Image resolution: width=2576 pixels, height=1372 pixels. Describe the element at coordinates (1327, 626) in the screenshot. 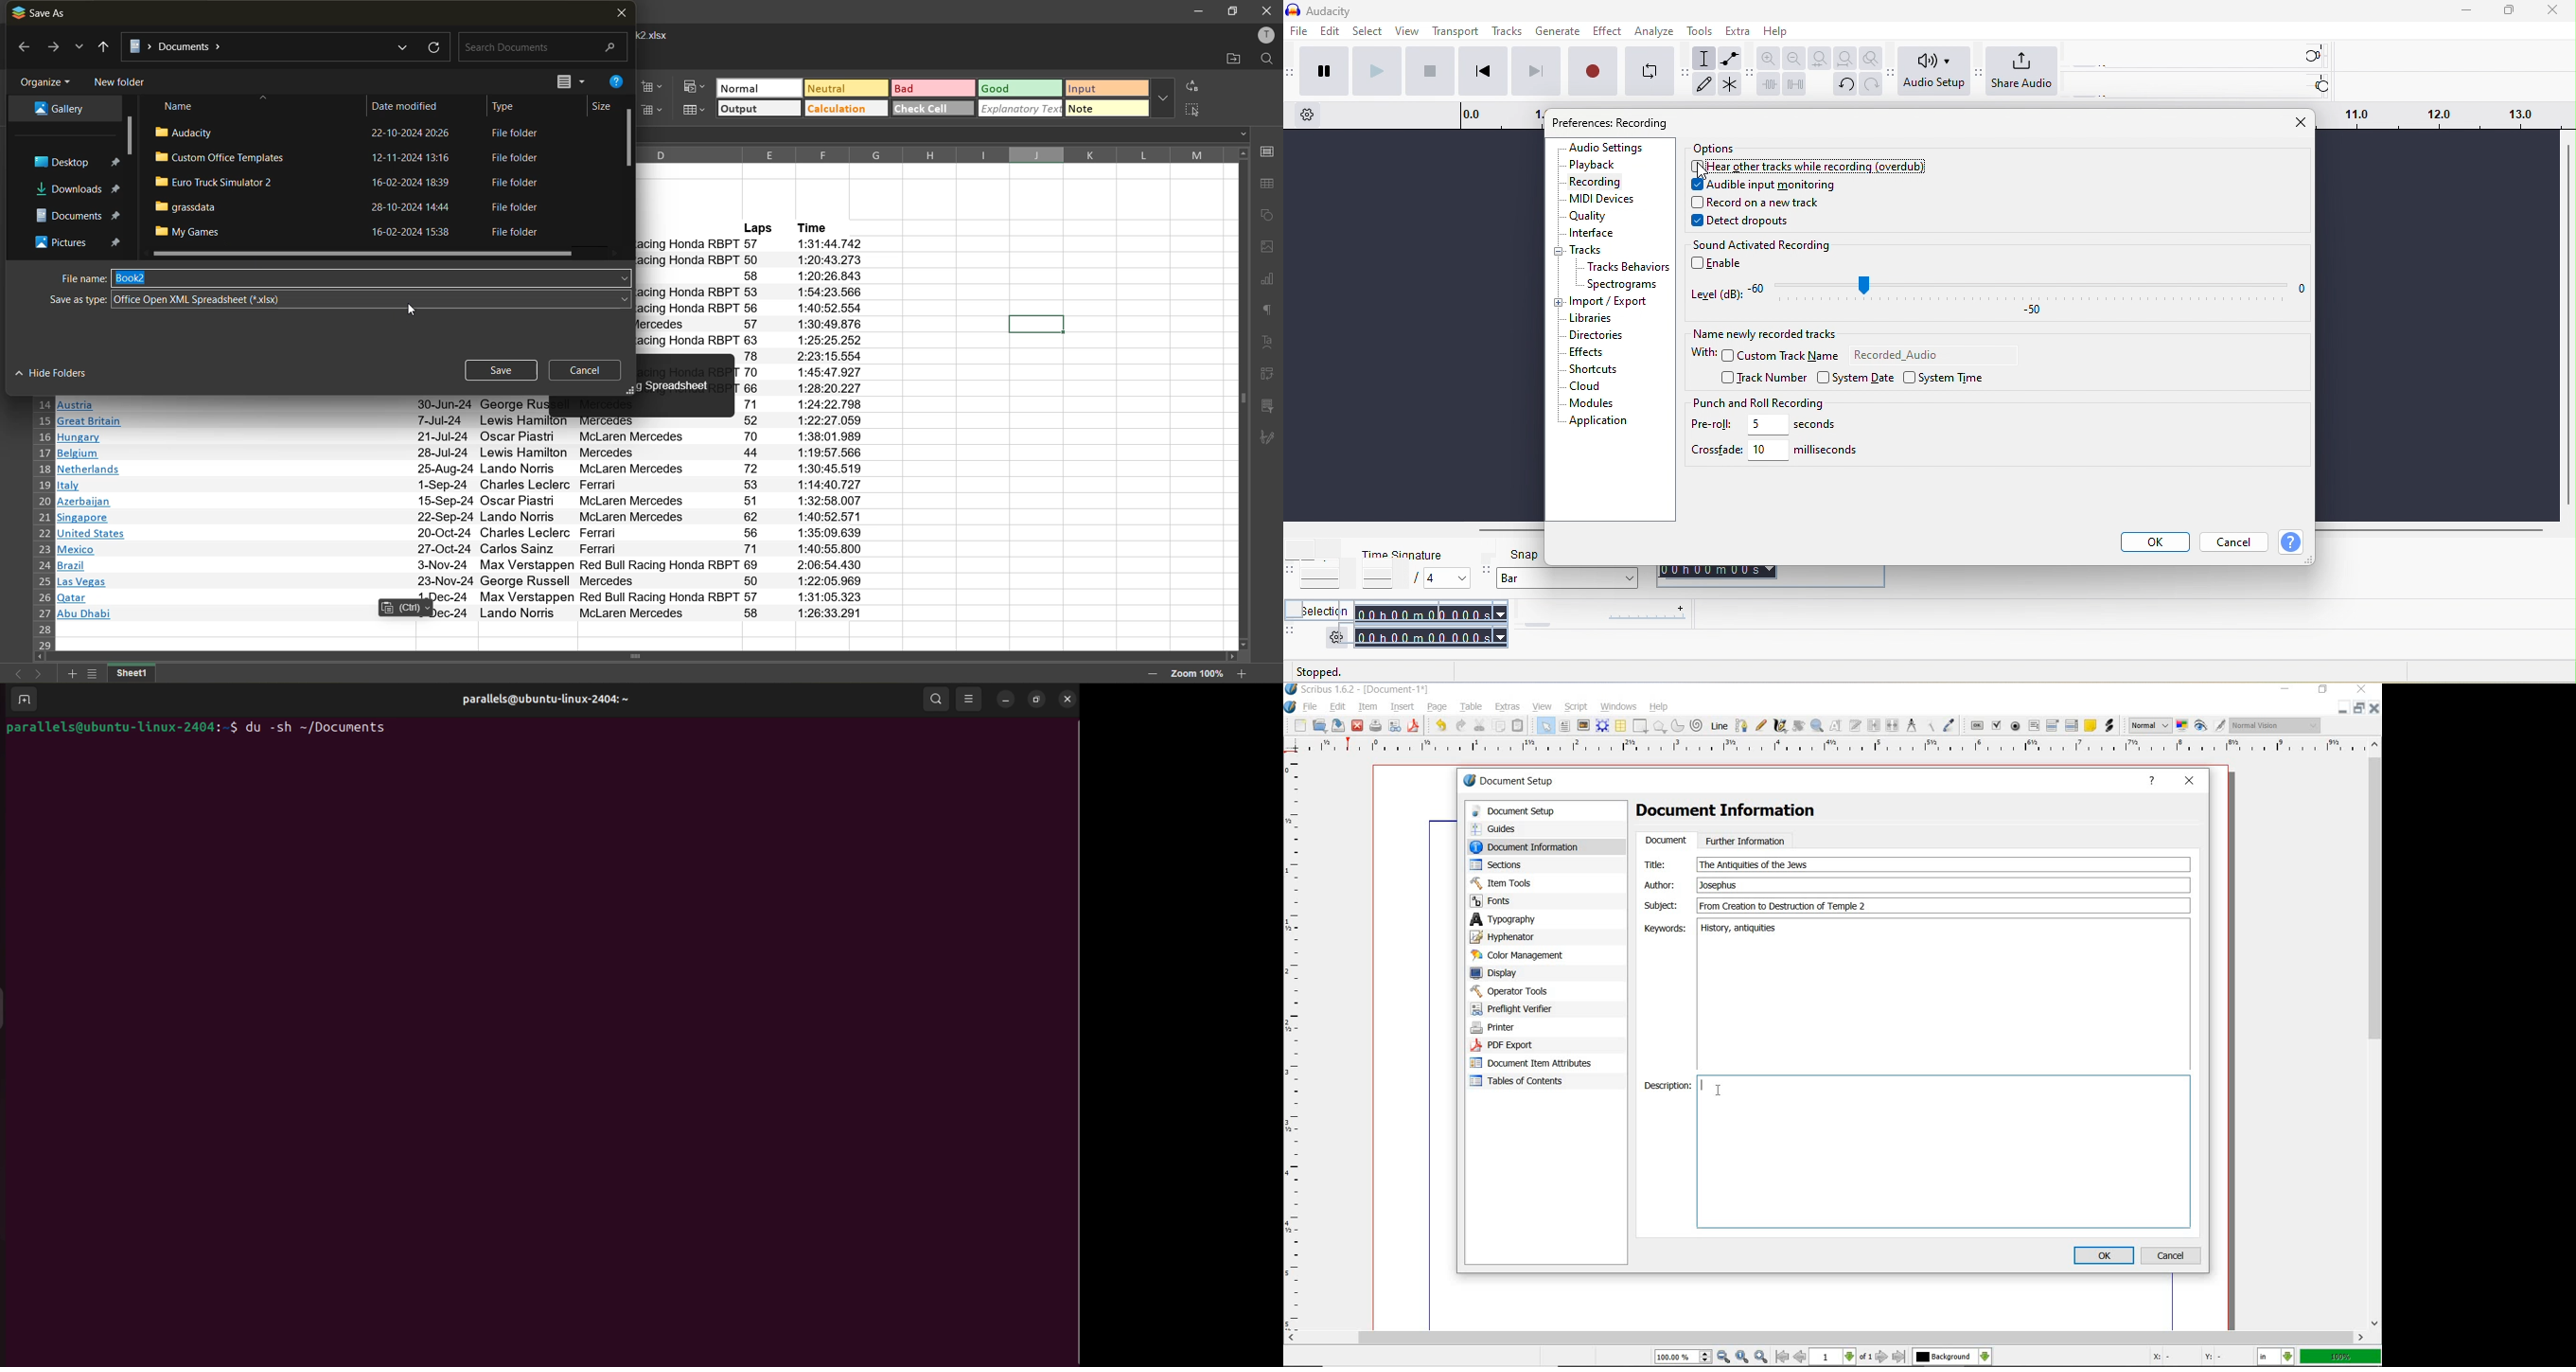

I see `selection` at that location.